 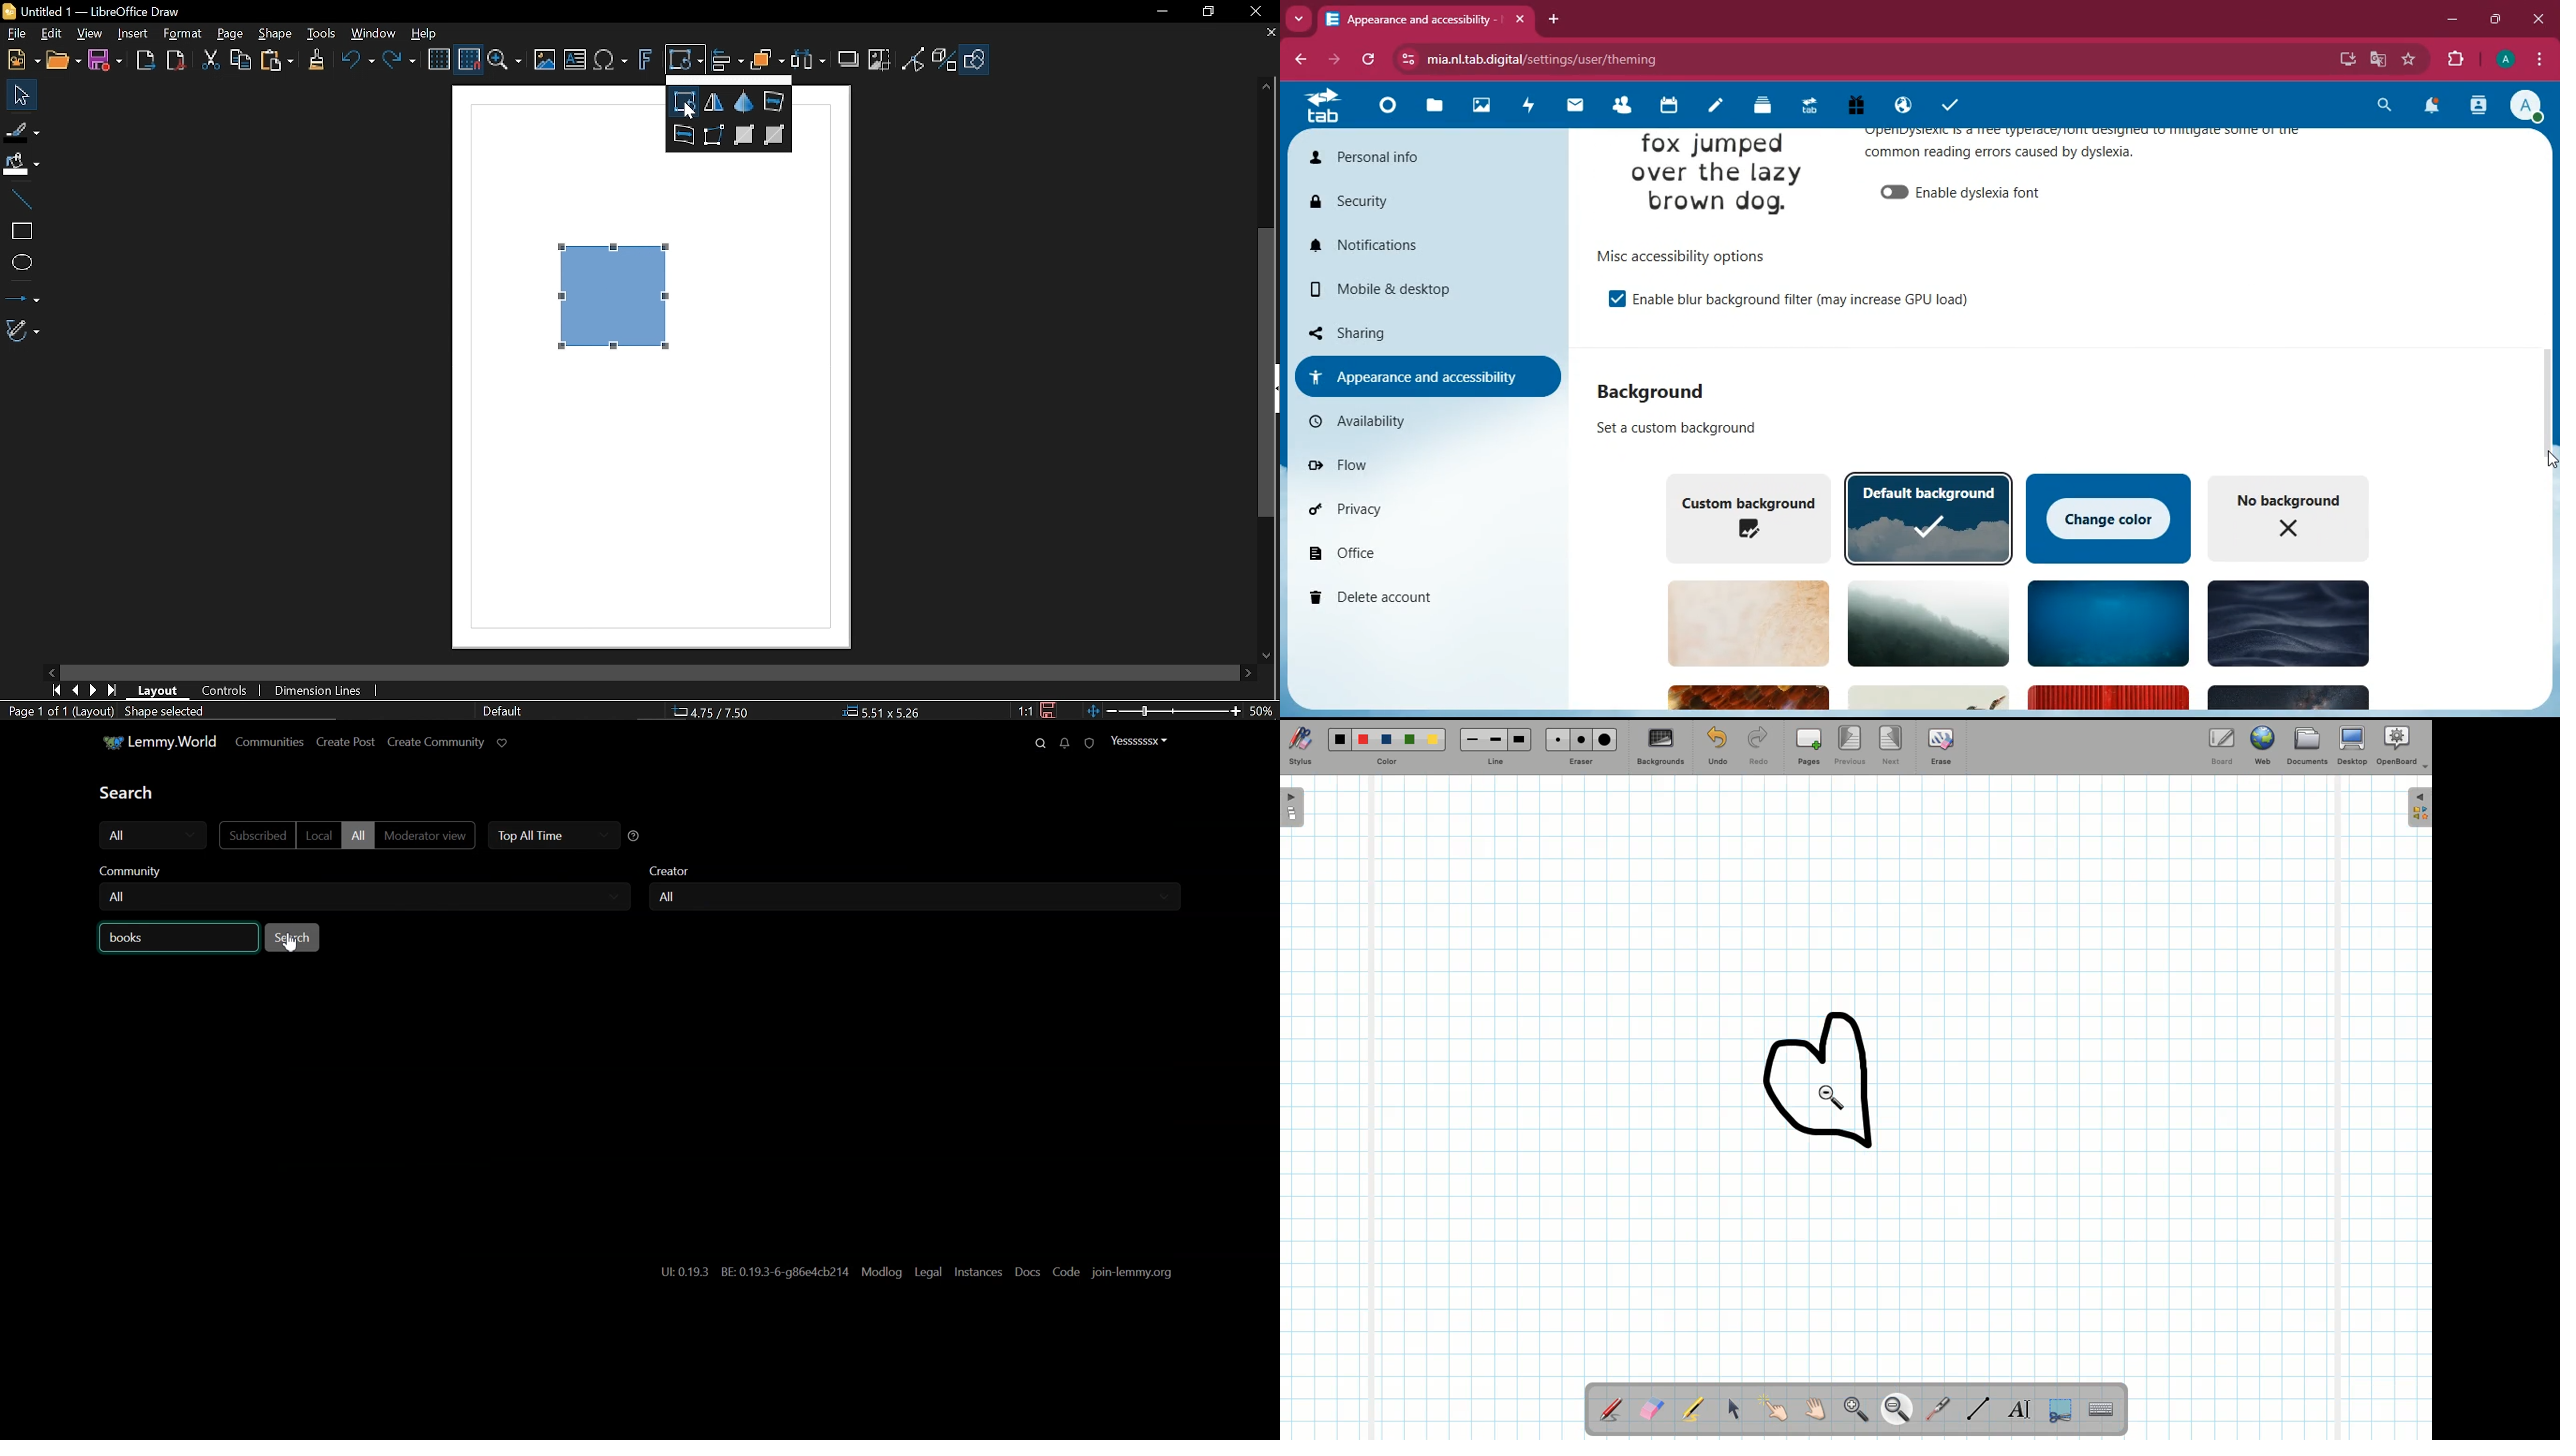 What do you see at coordinates (1245, 673) in the screenshot?
I see `Move right` at bounding box center [1245, 673].